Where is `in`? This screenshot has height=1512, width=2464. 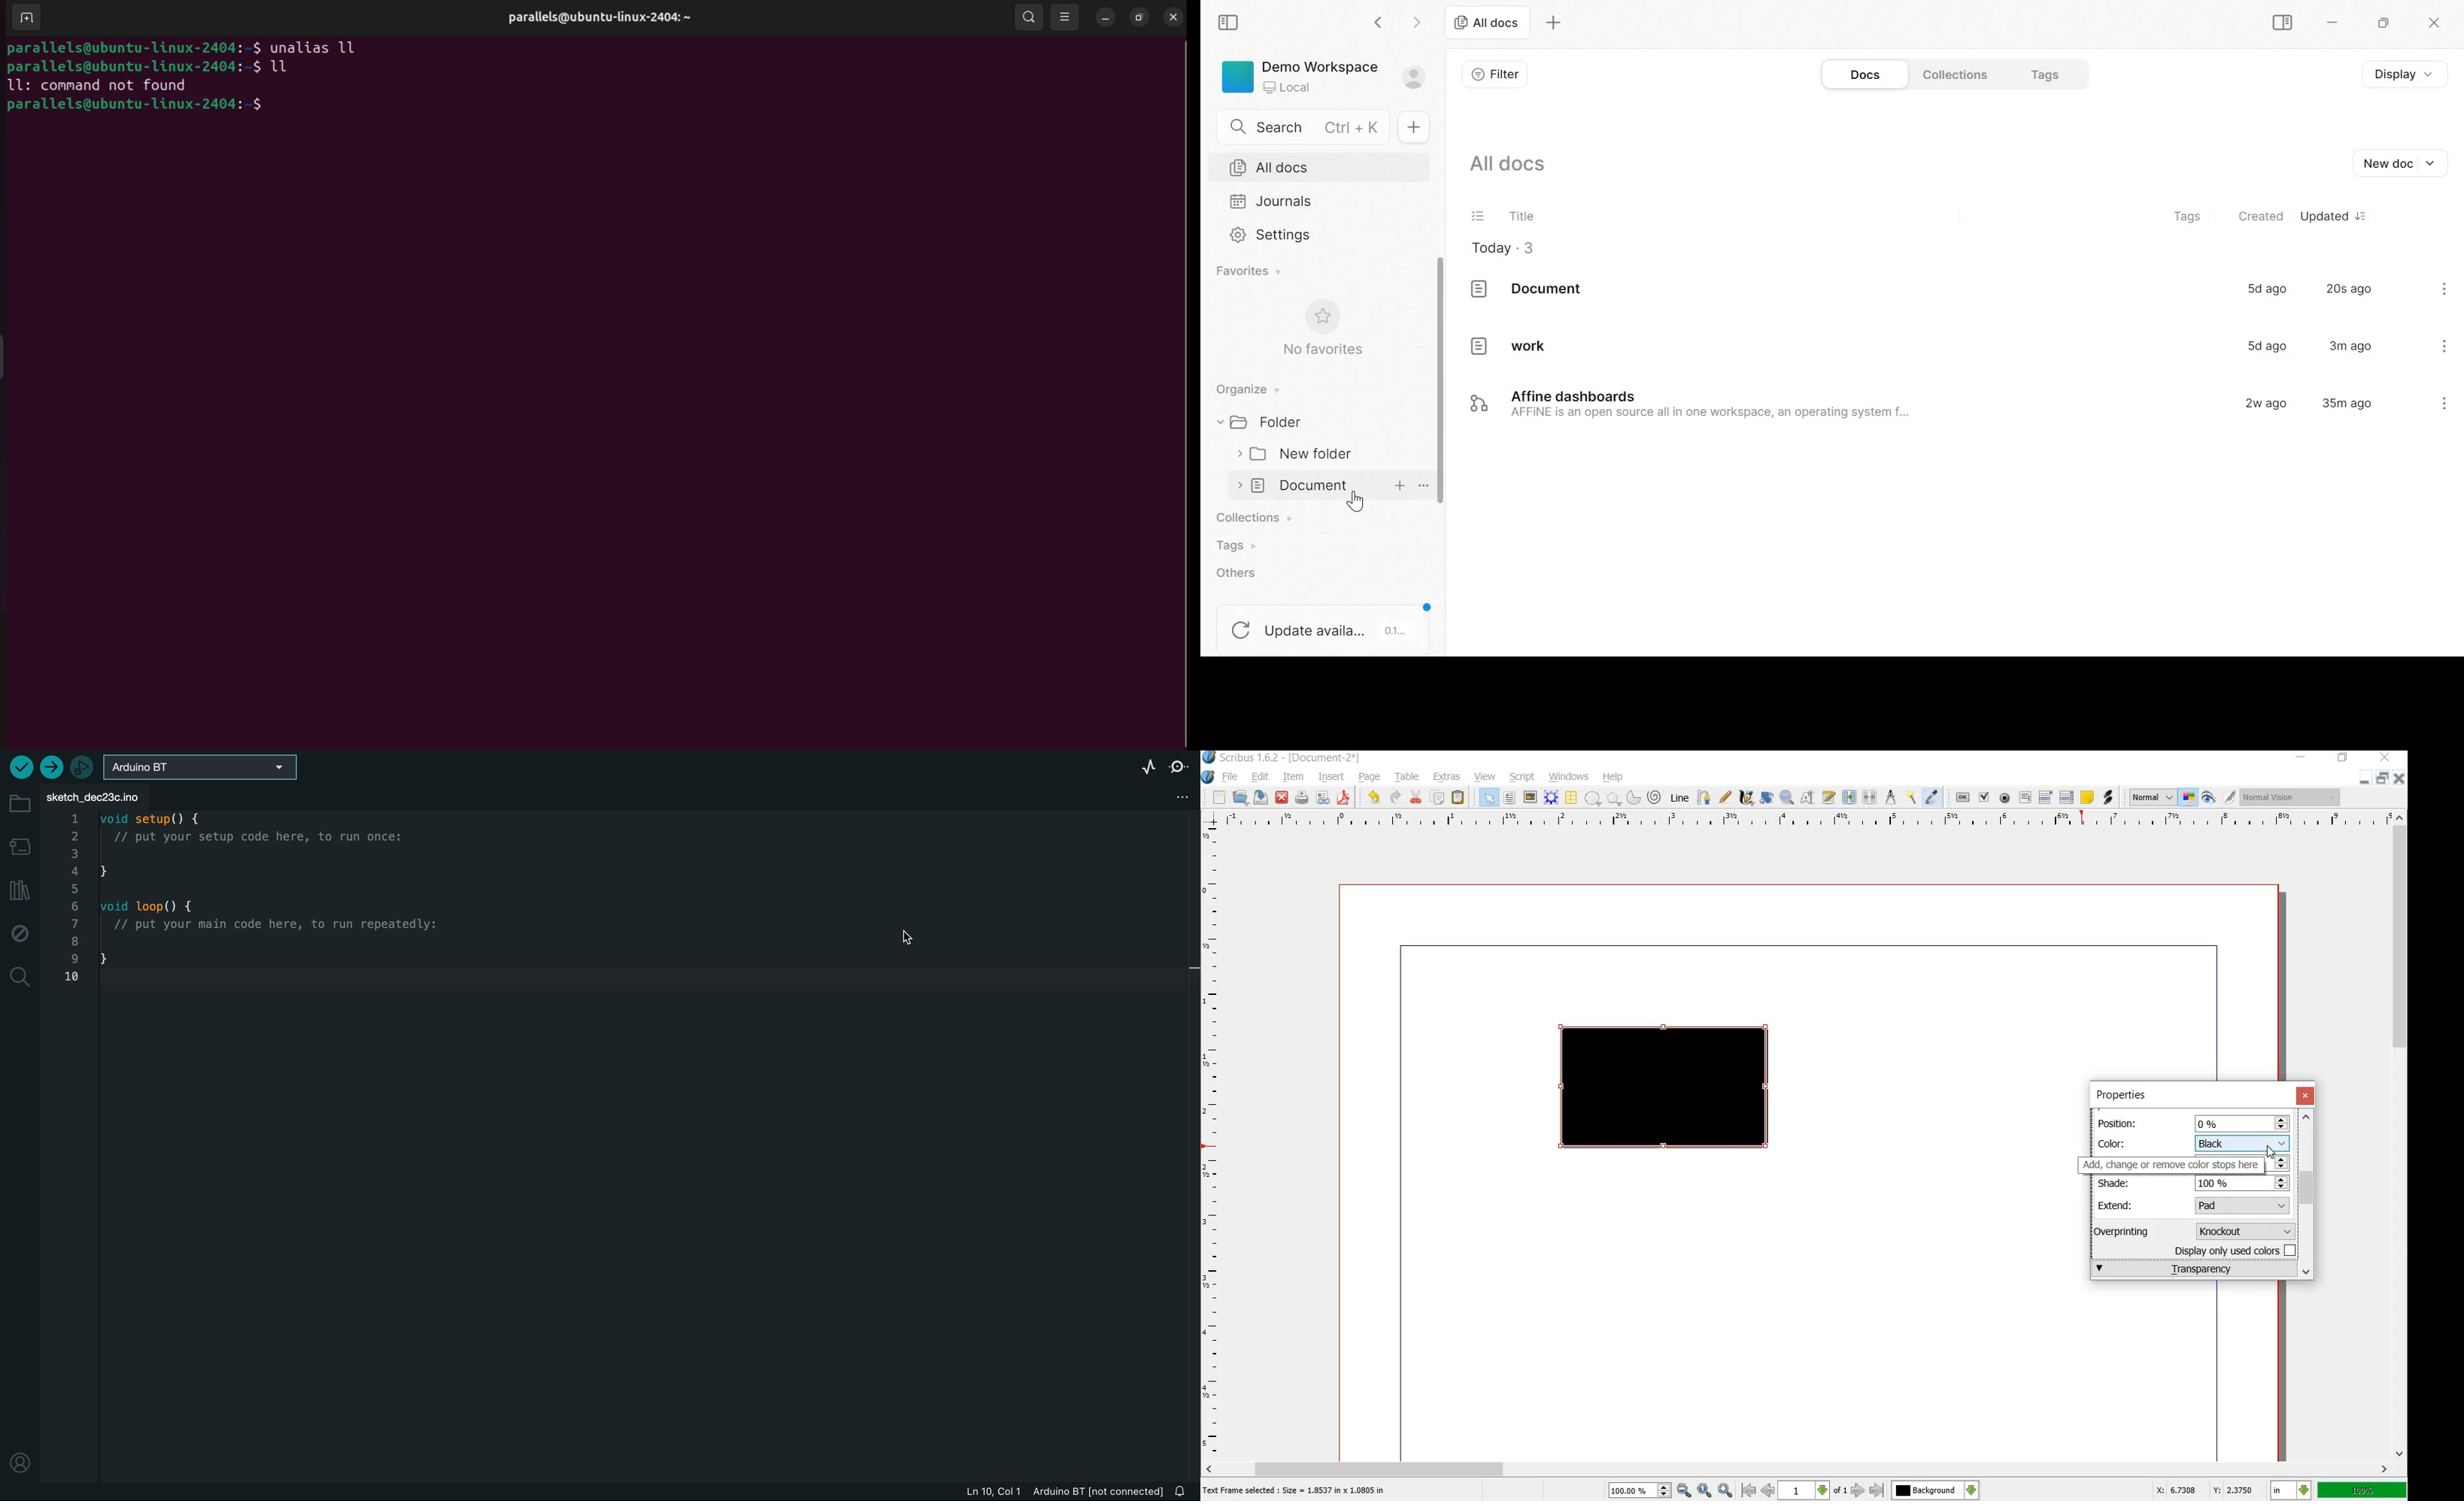 in is located at coordinates (2293, 1490).